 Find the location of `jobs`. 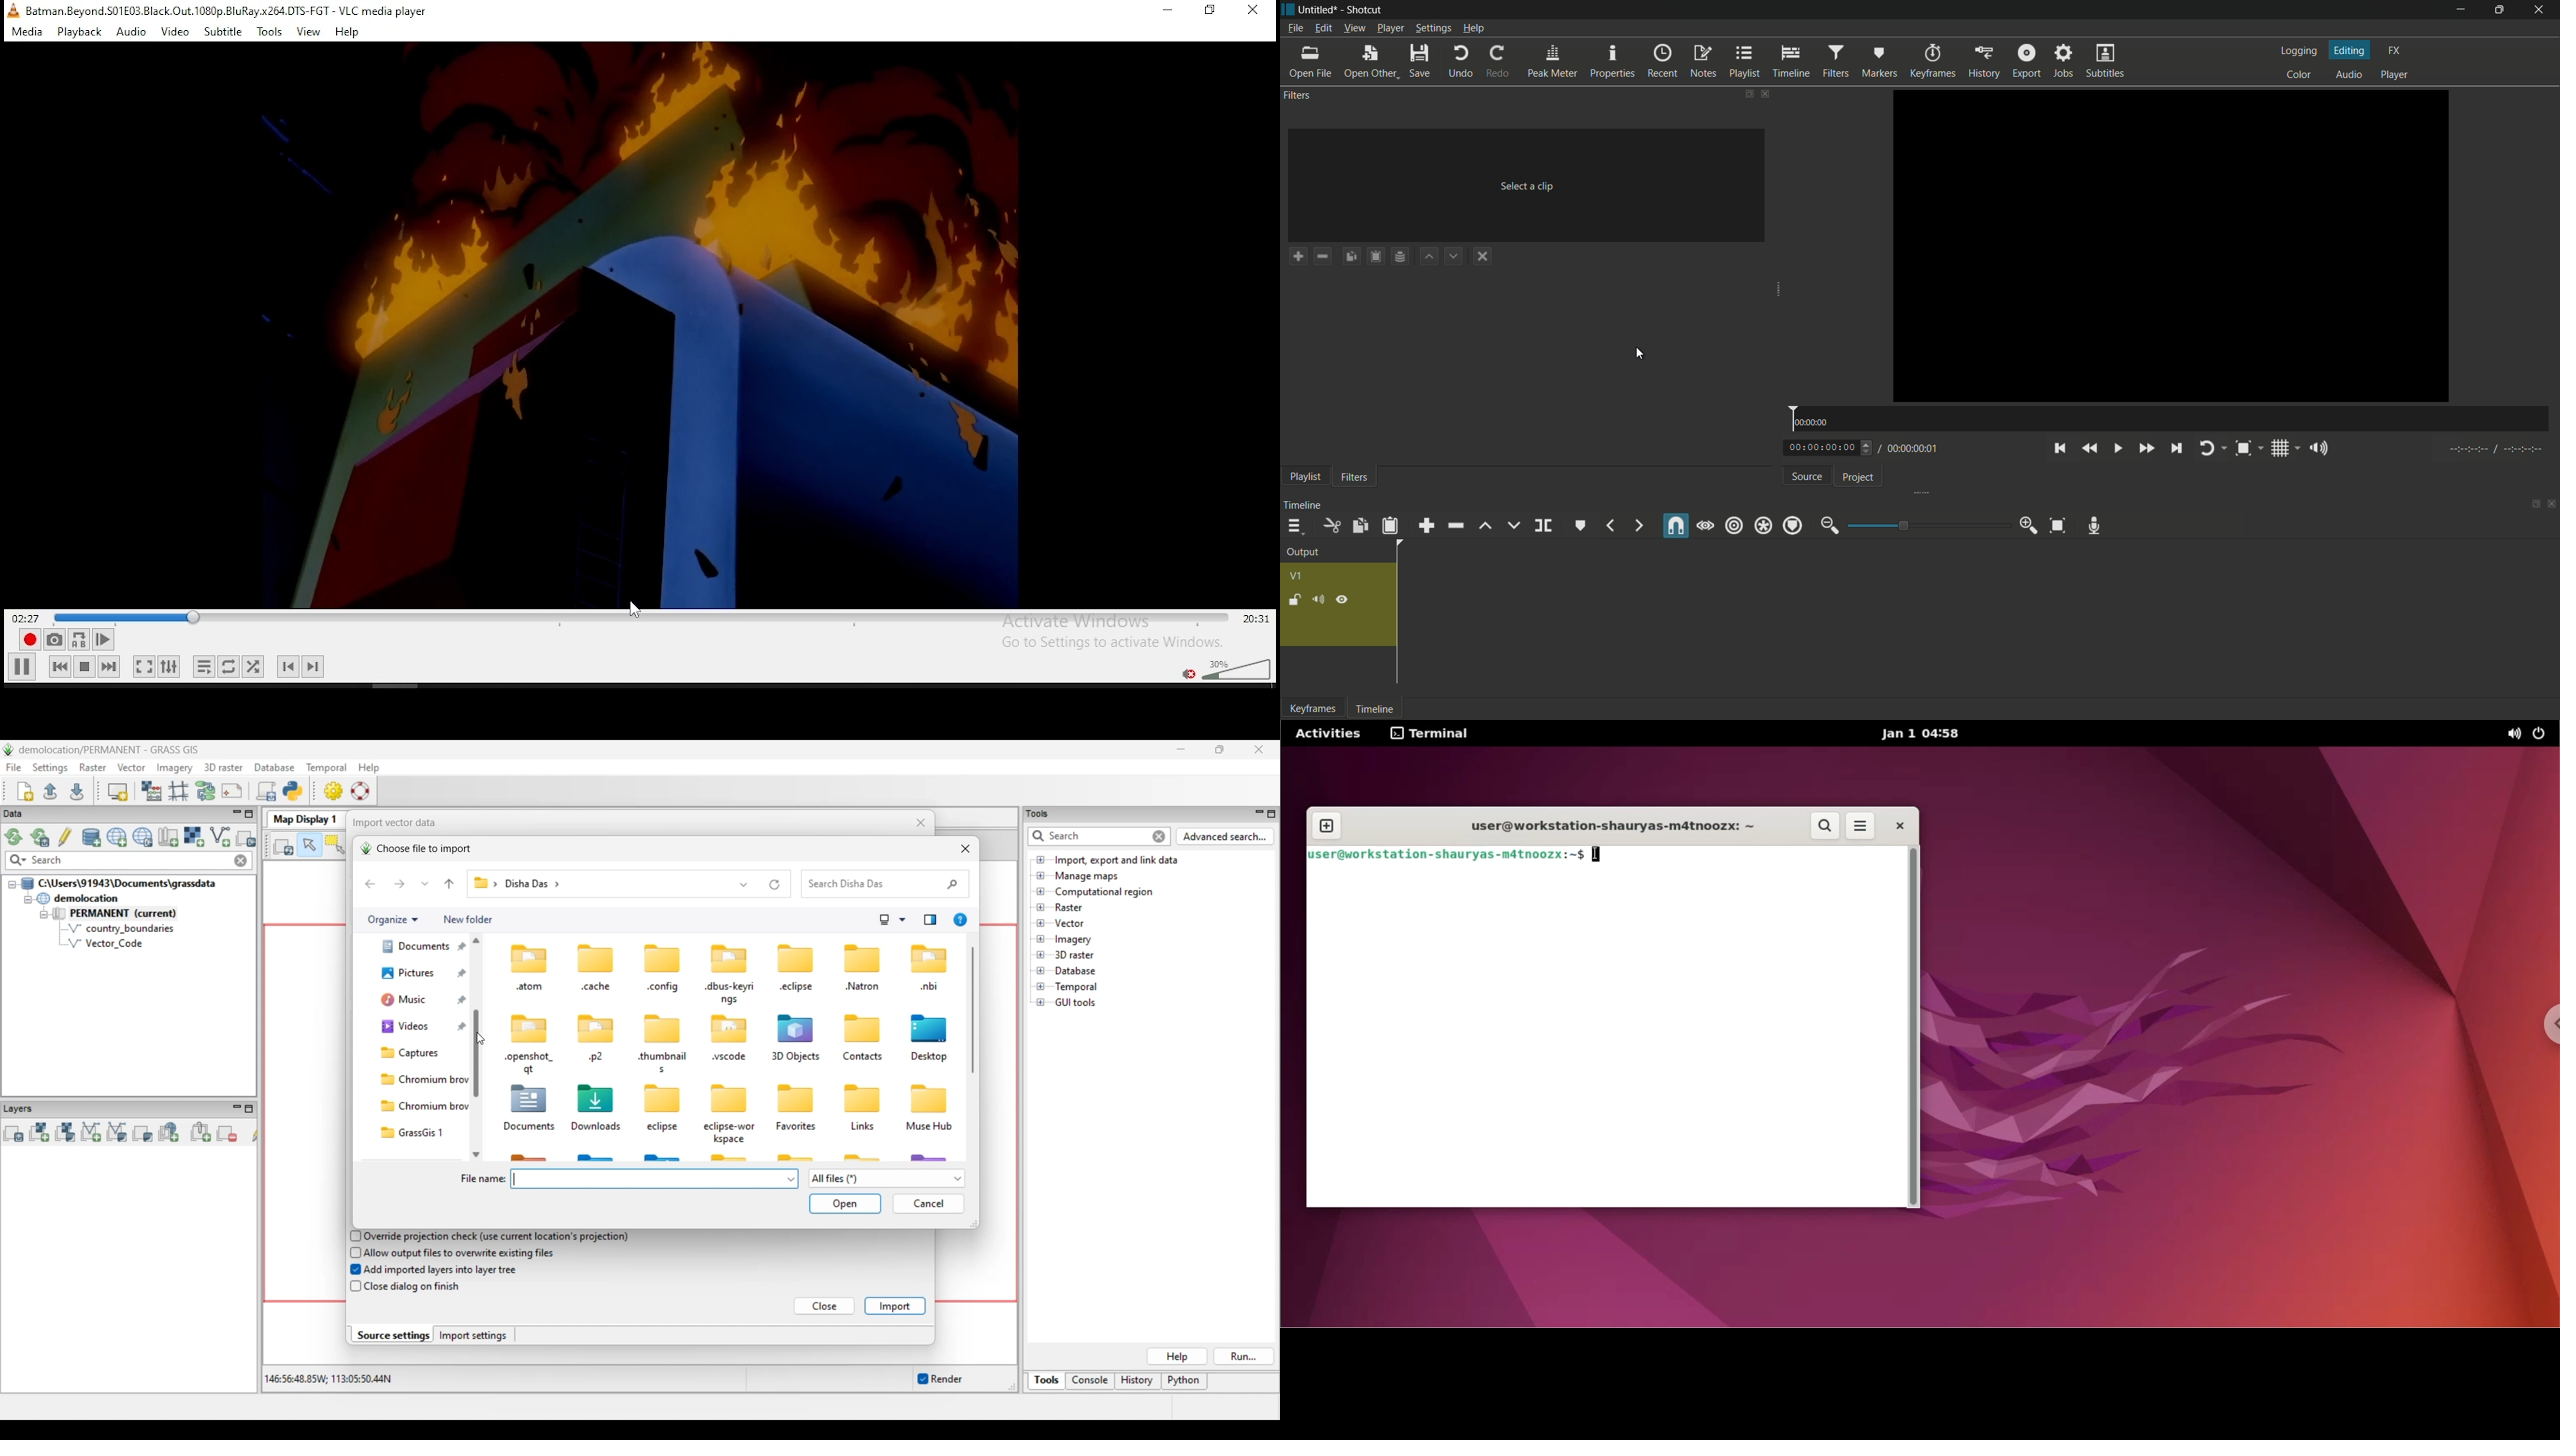

jobs is located at coordinates (2063, 60).